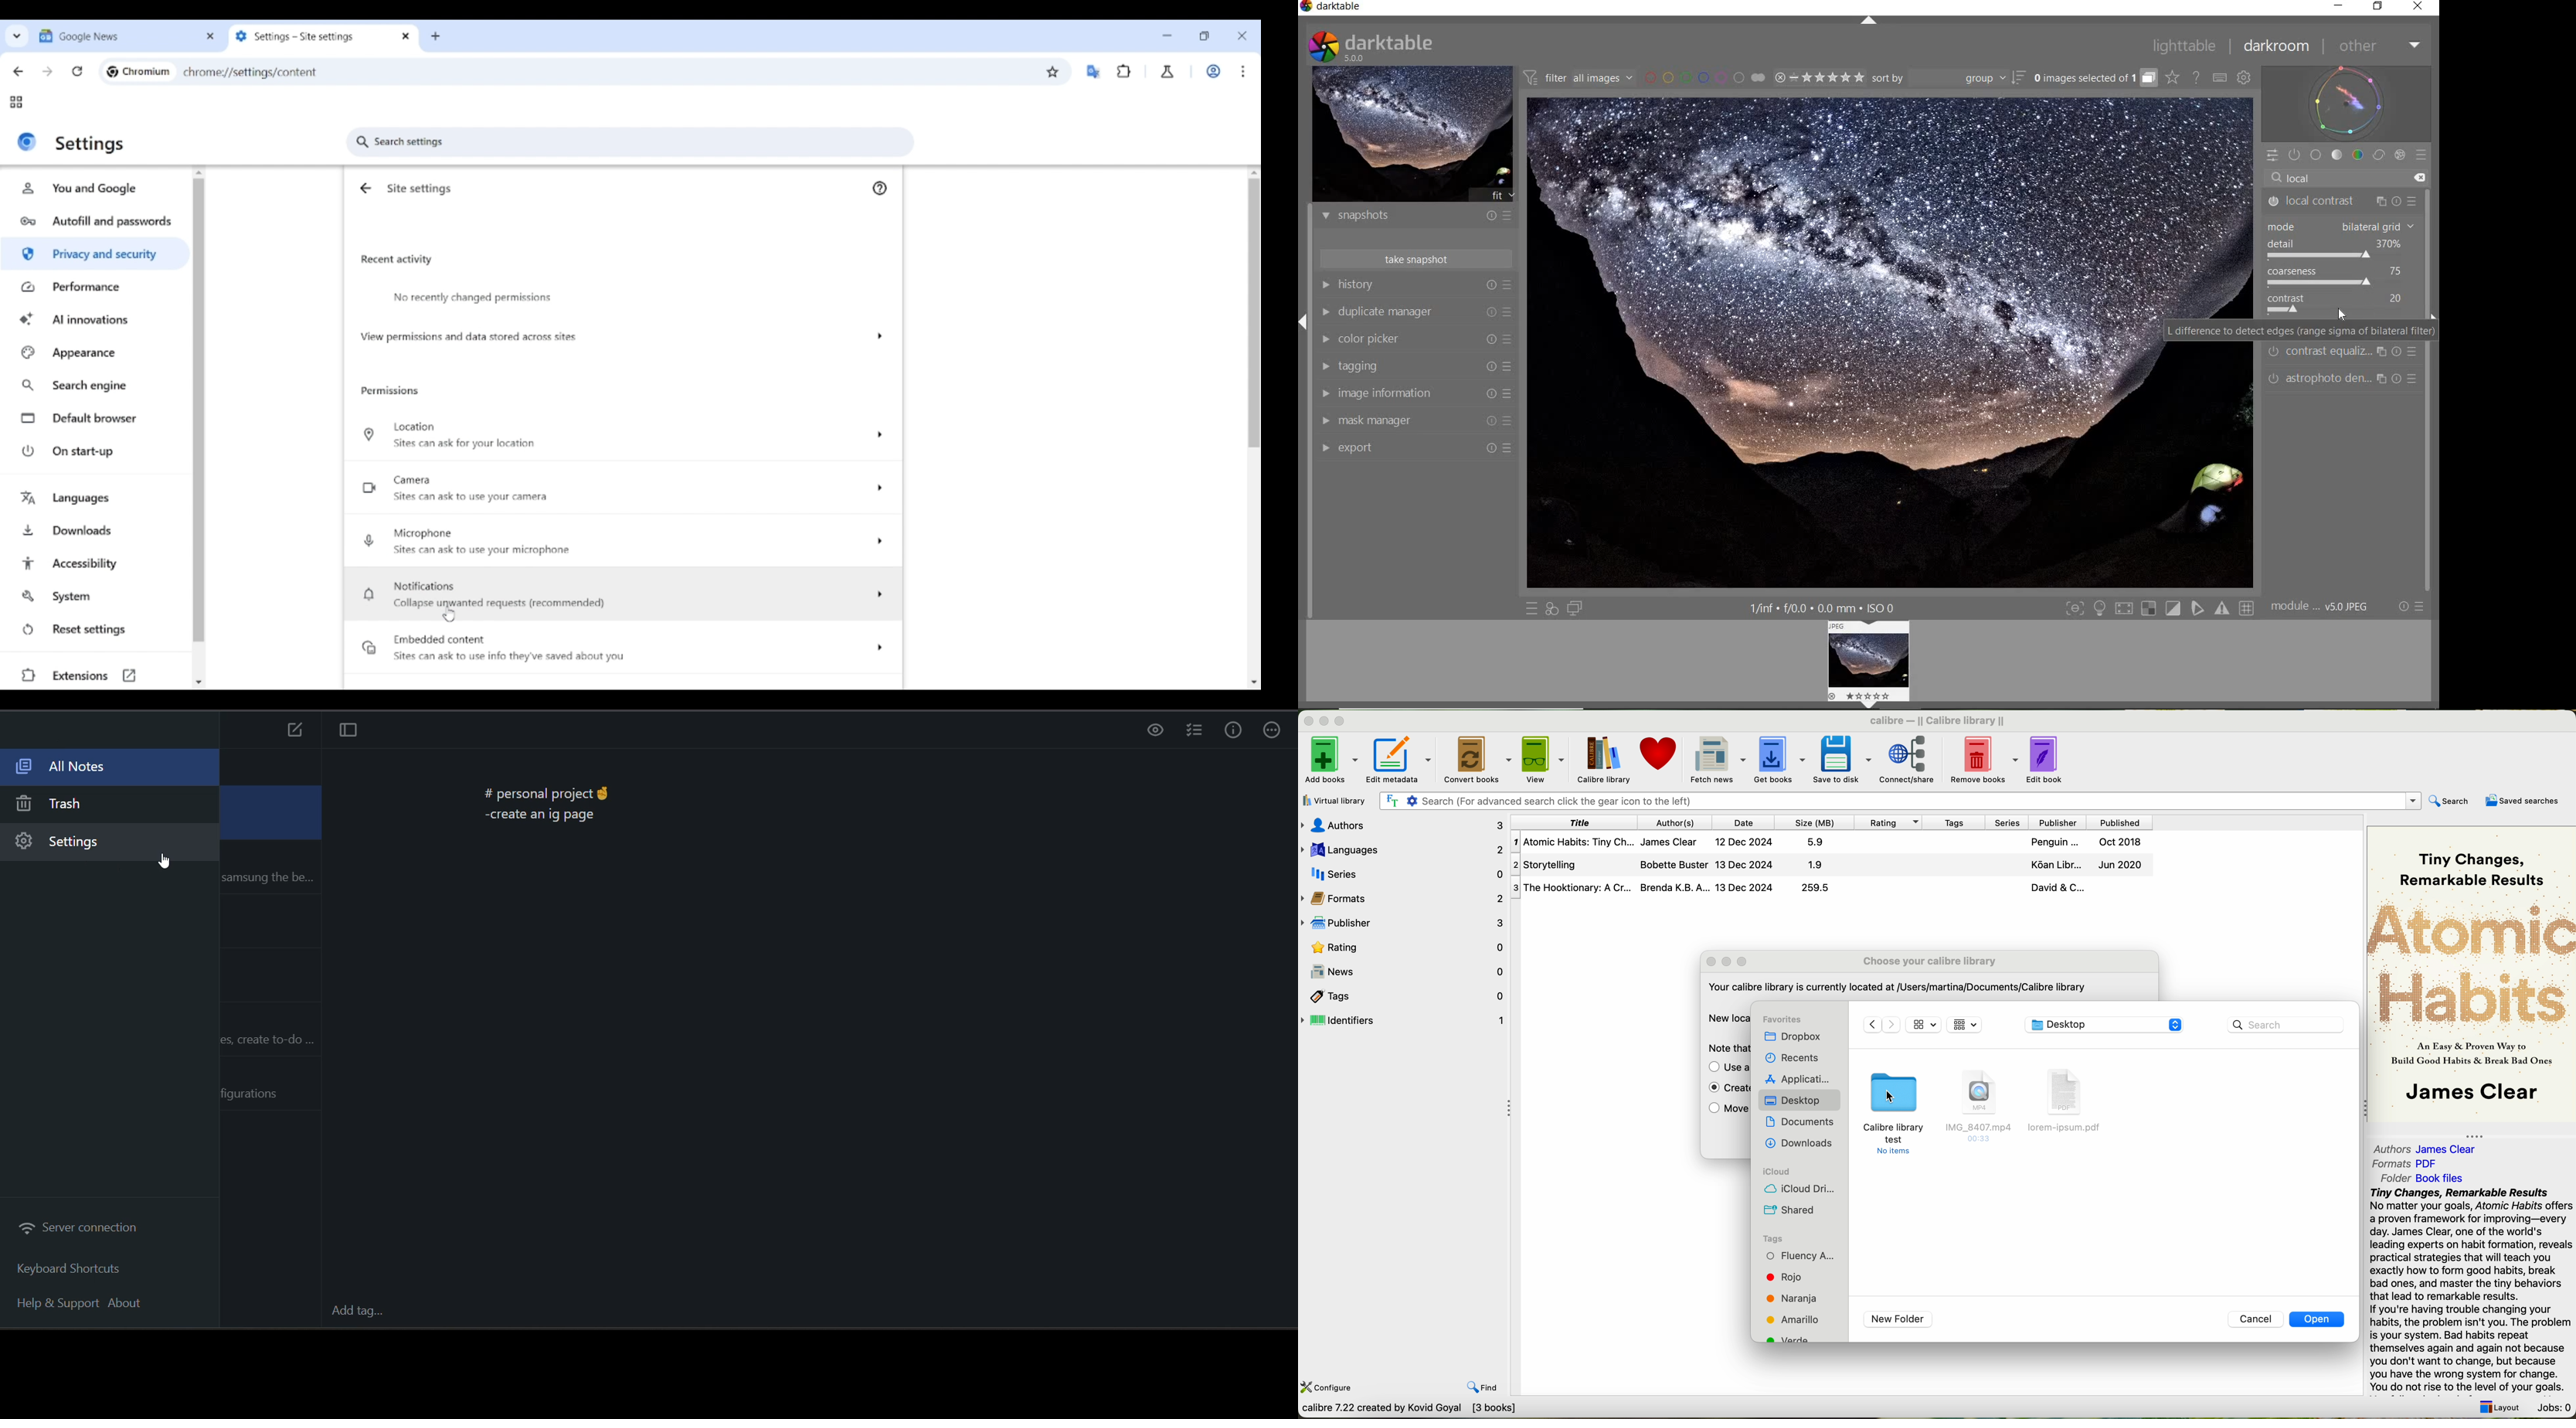 The width and height of the screenshot is (2576, 1428). Describe the element at coordinates (1403, 971) in the screenshot. I see `news` at that location.